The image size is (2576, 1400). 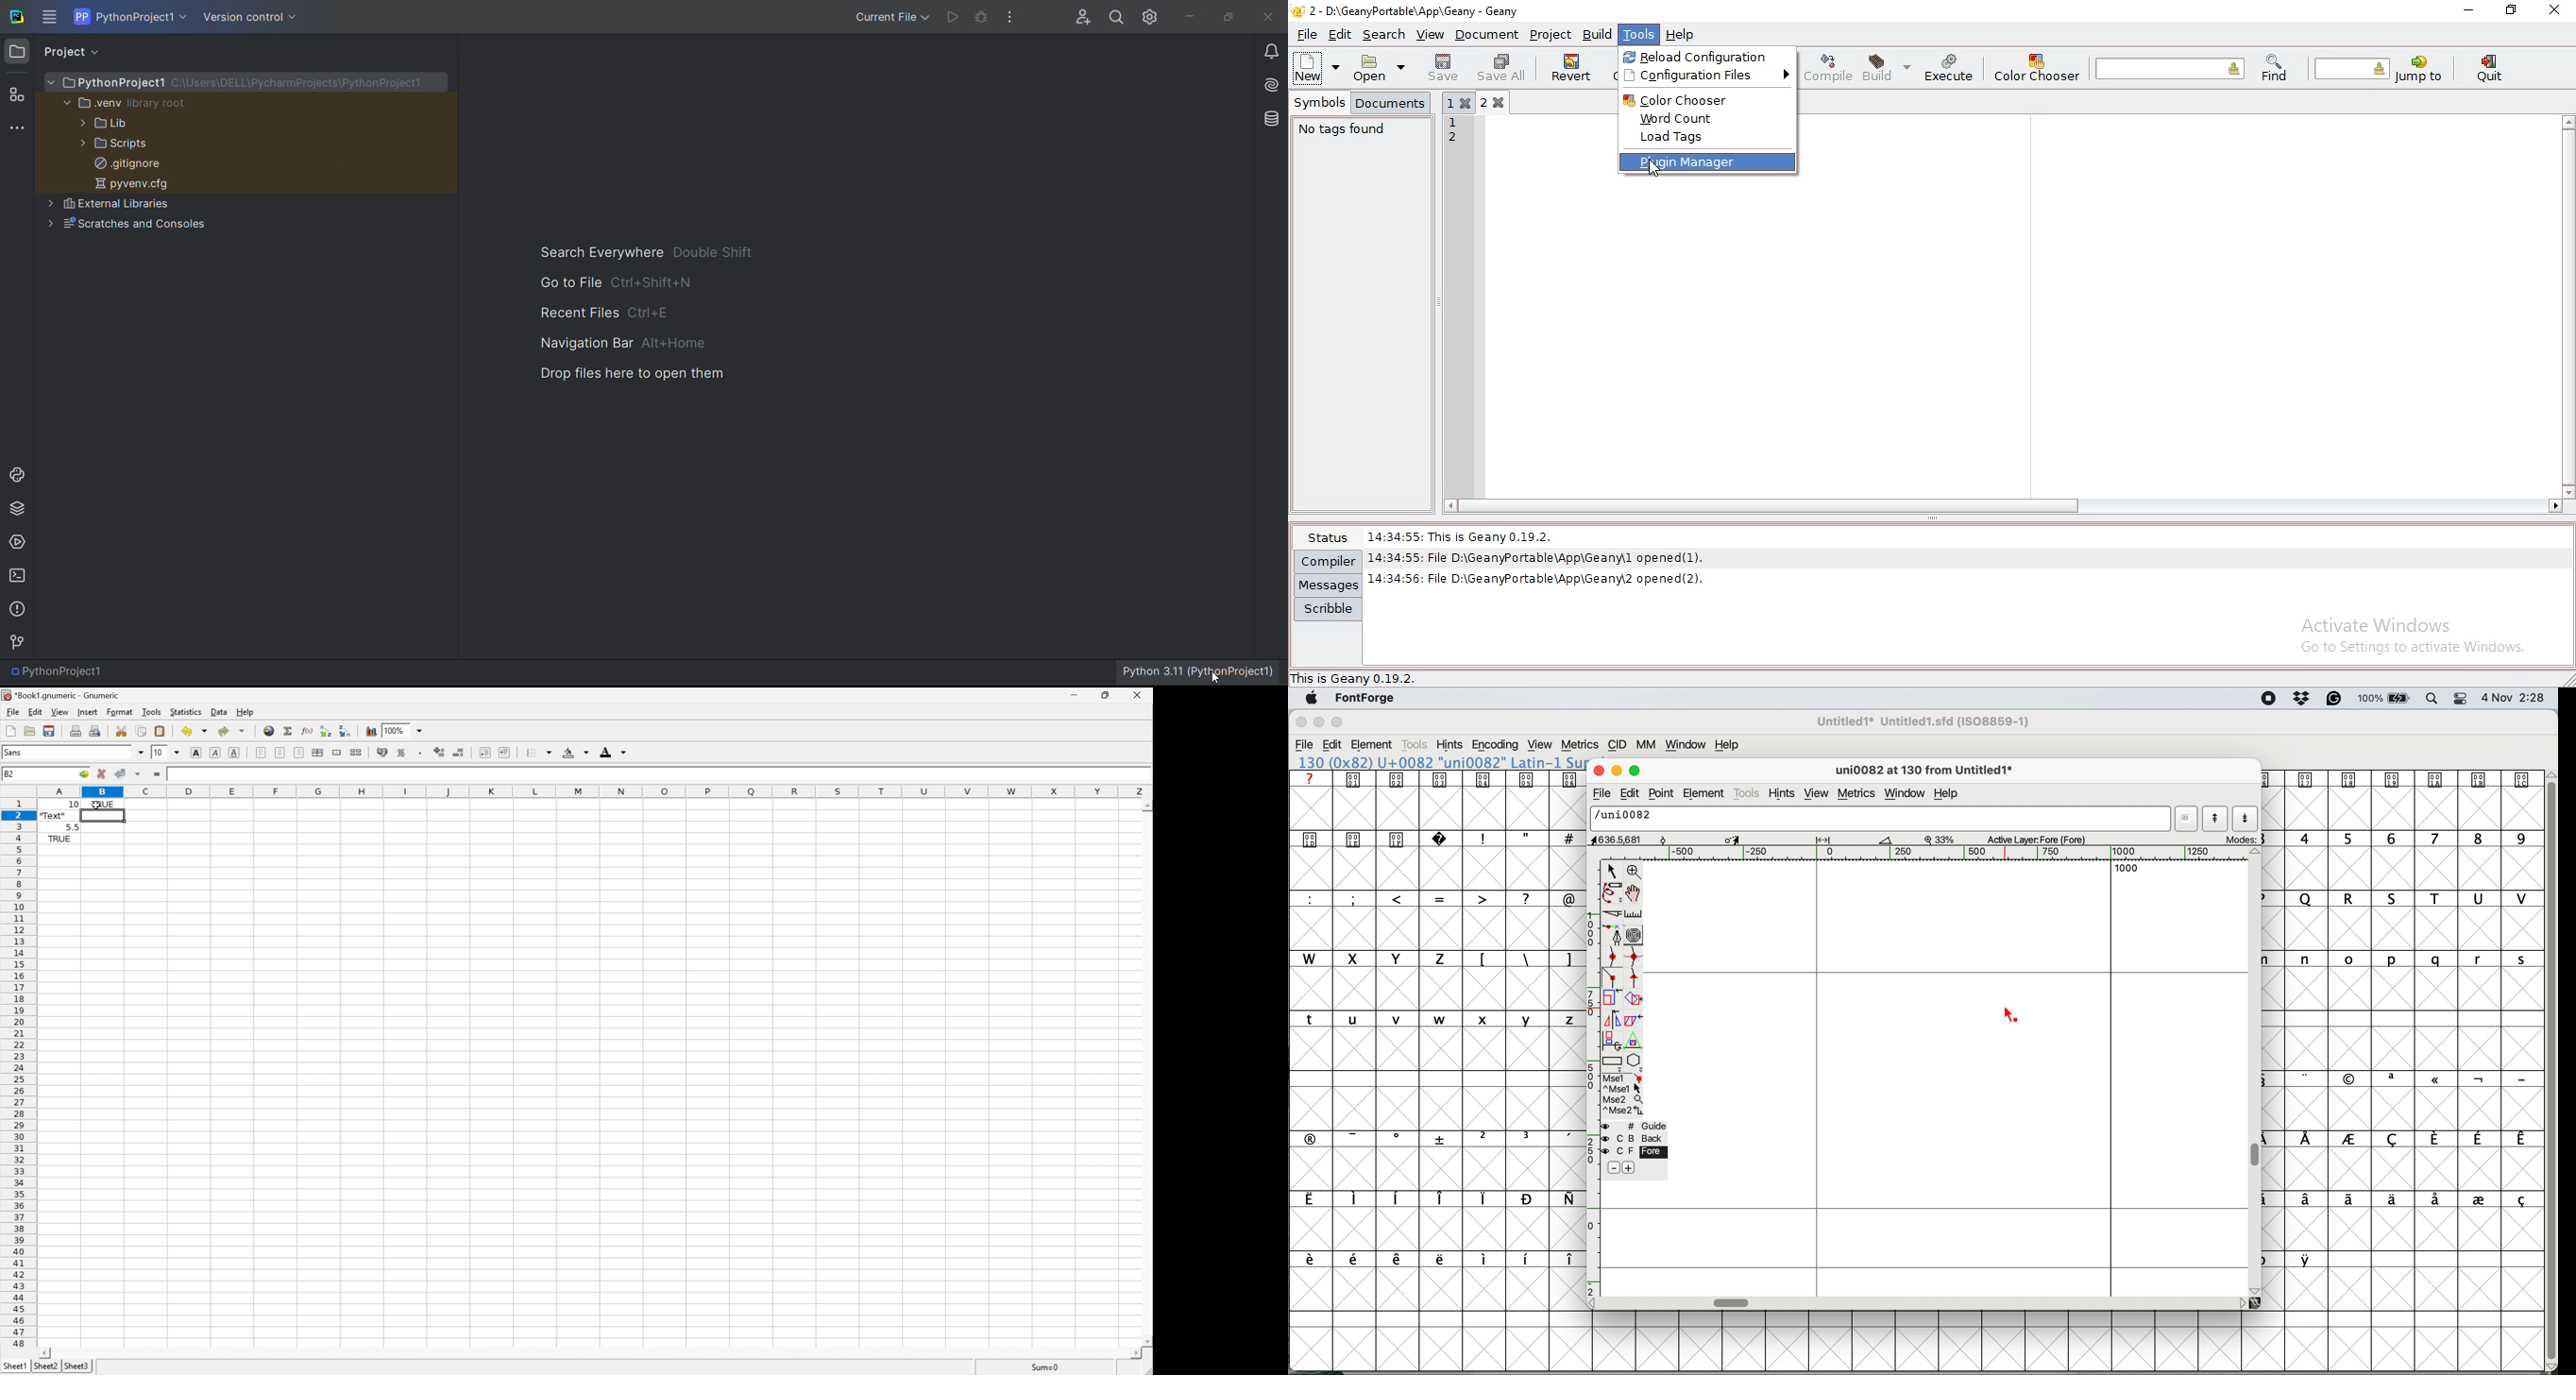 What do you see at coordinates (253, 18) in the screenshot?
I see `version control` at bounding box center [253, 18].